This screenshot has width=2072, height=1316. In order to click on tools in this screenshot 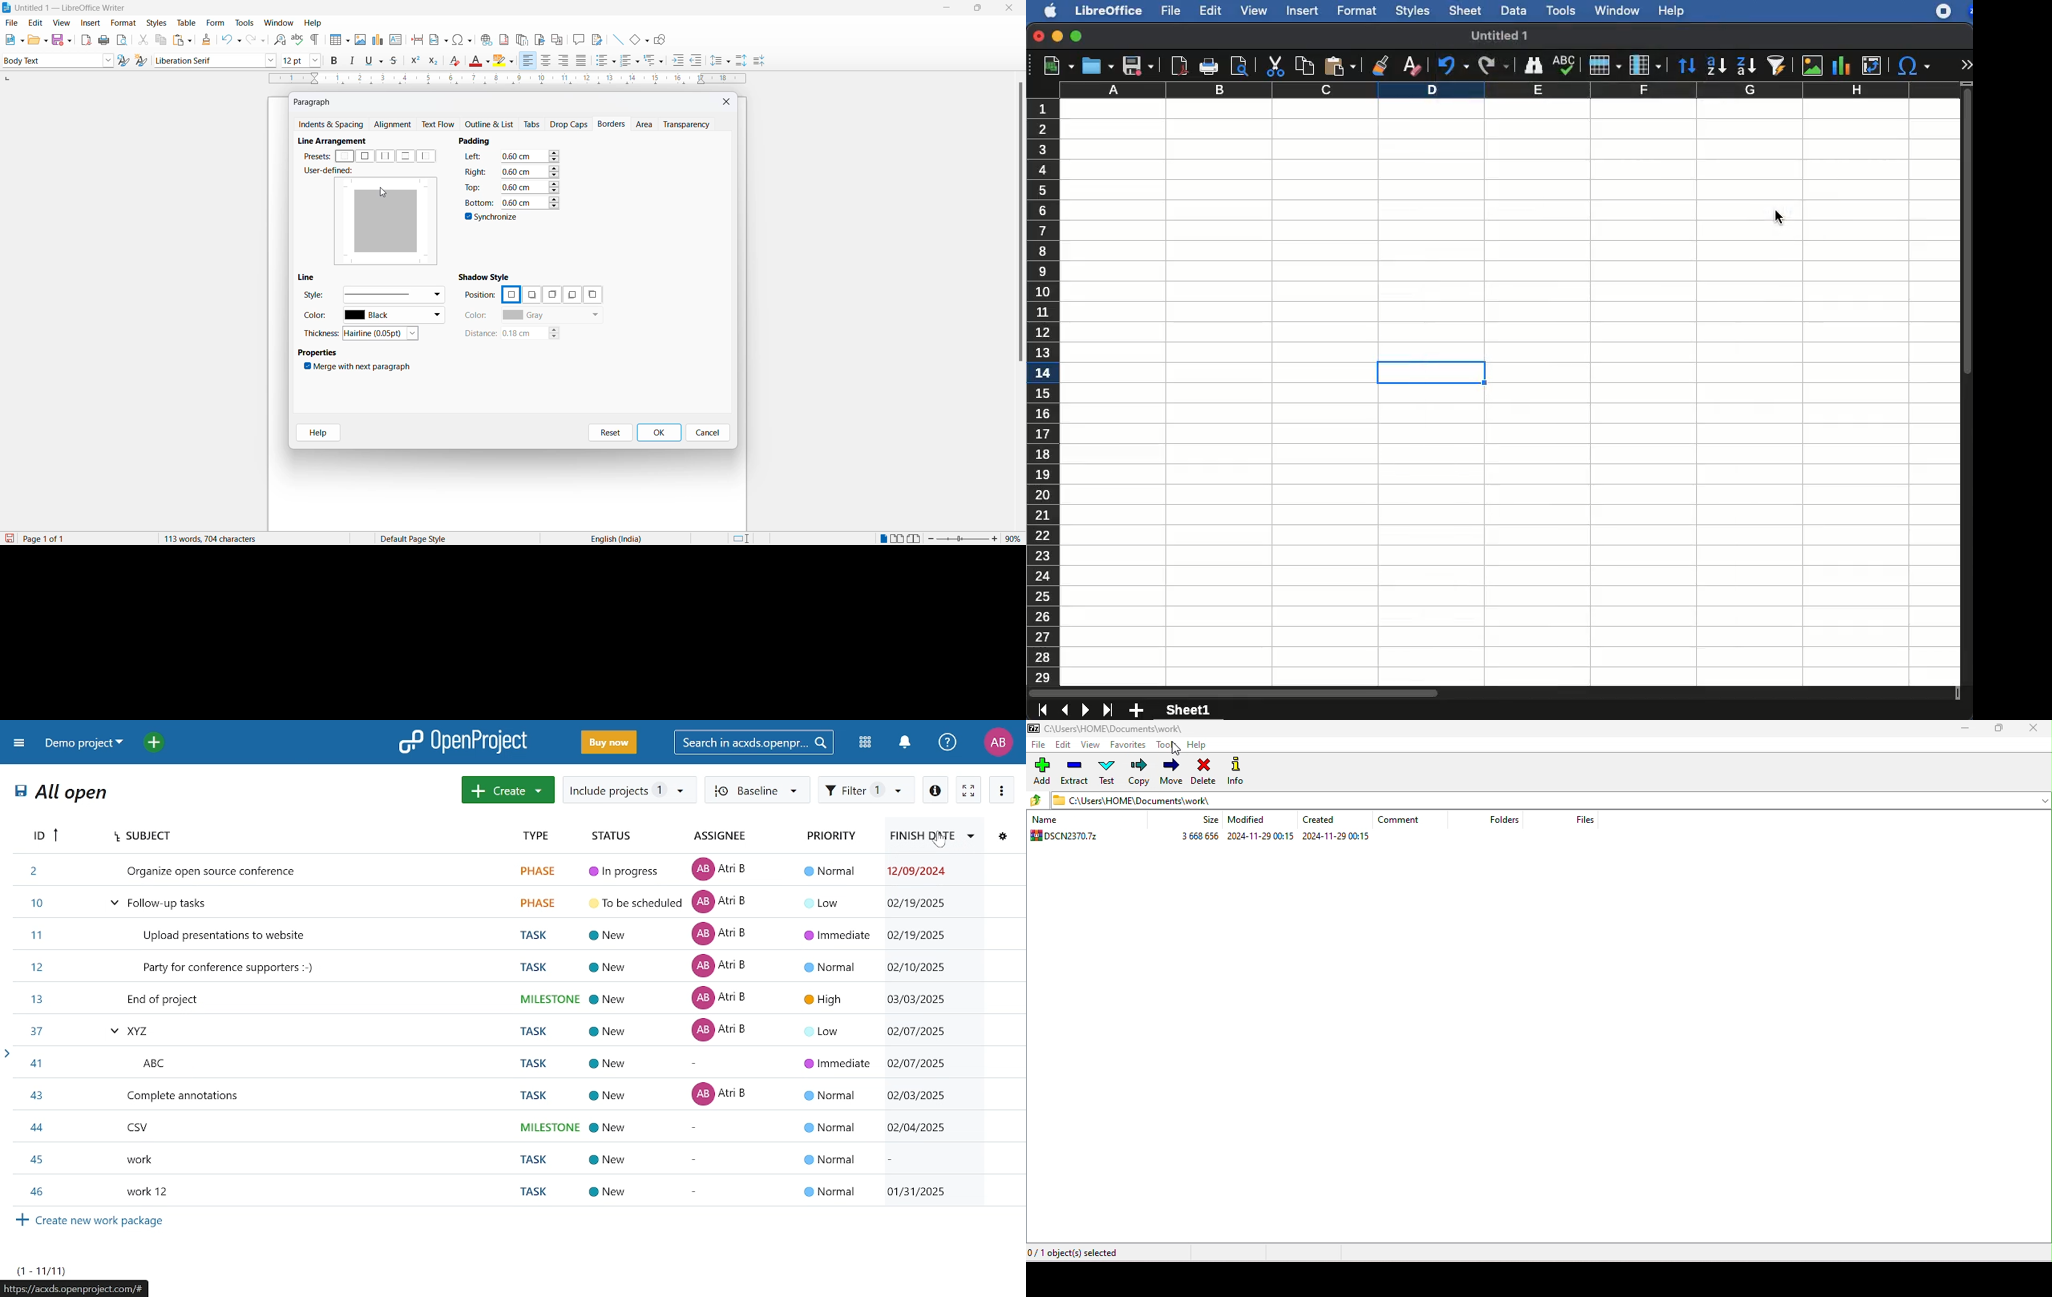, I will do `click(1561, 12)`.